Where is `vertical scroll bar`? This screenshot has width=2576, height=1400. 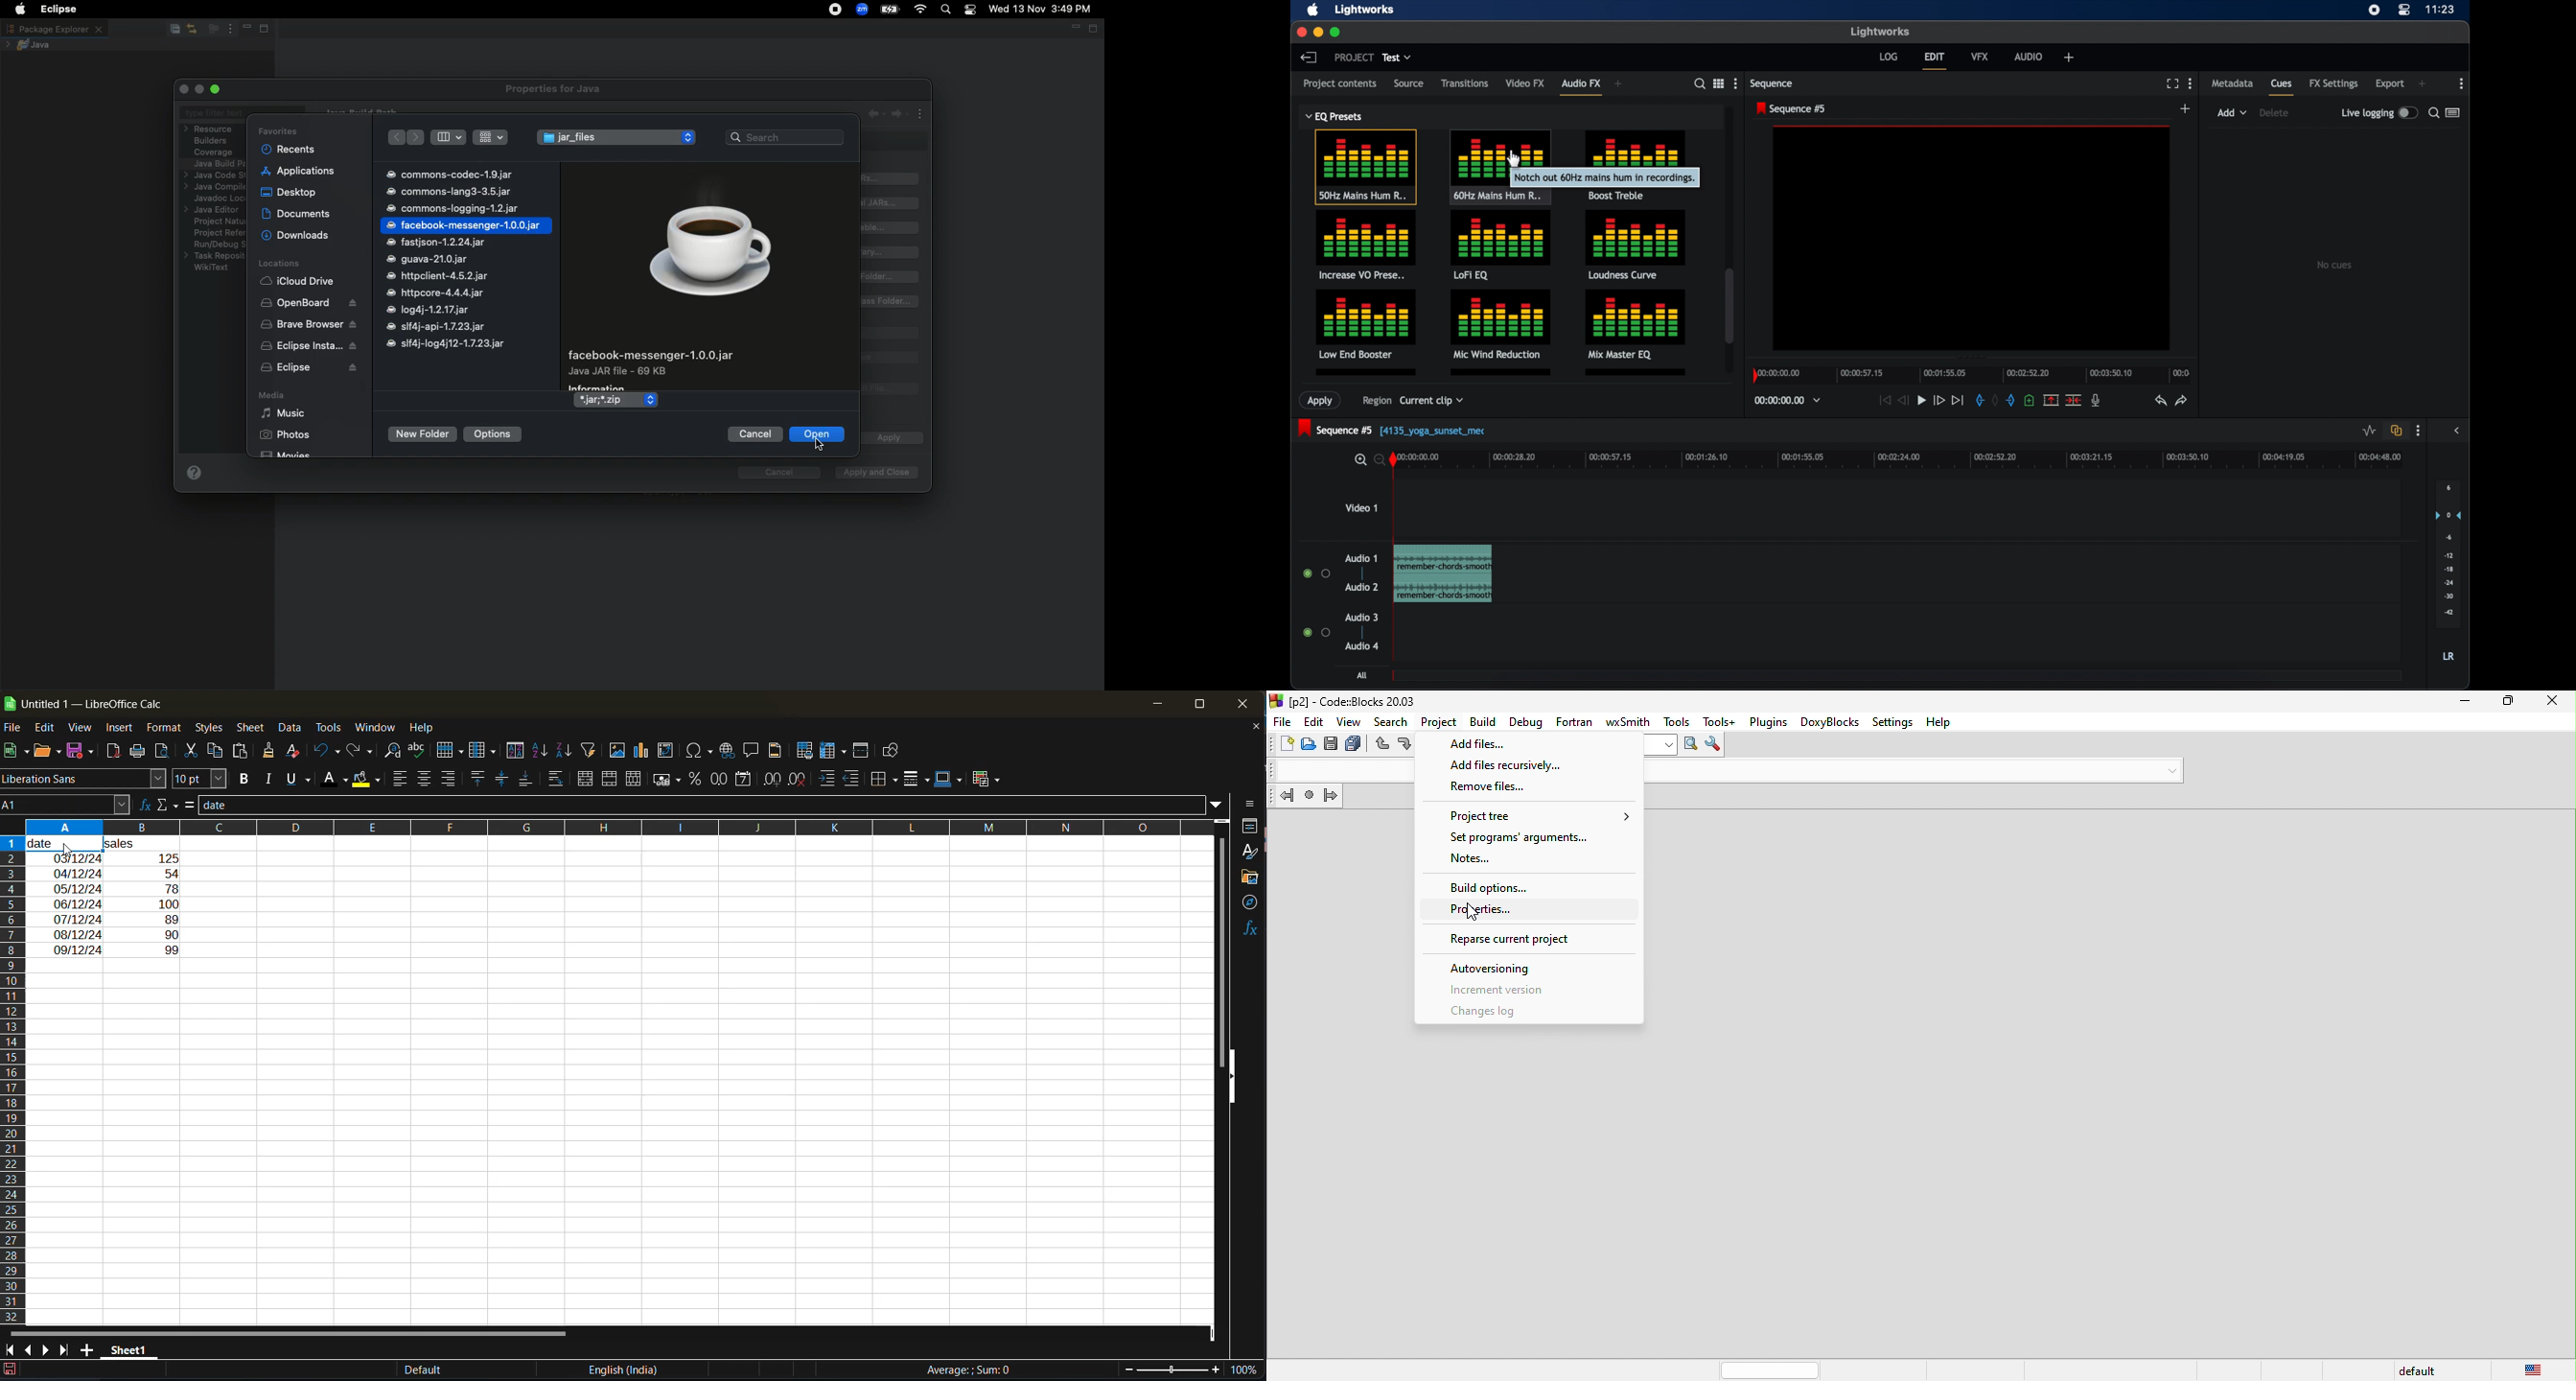
vertical scroll bar is located at coordinates (1223, 940).